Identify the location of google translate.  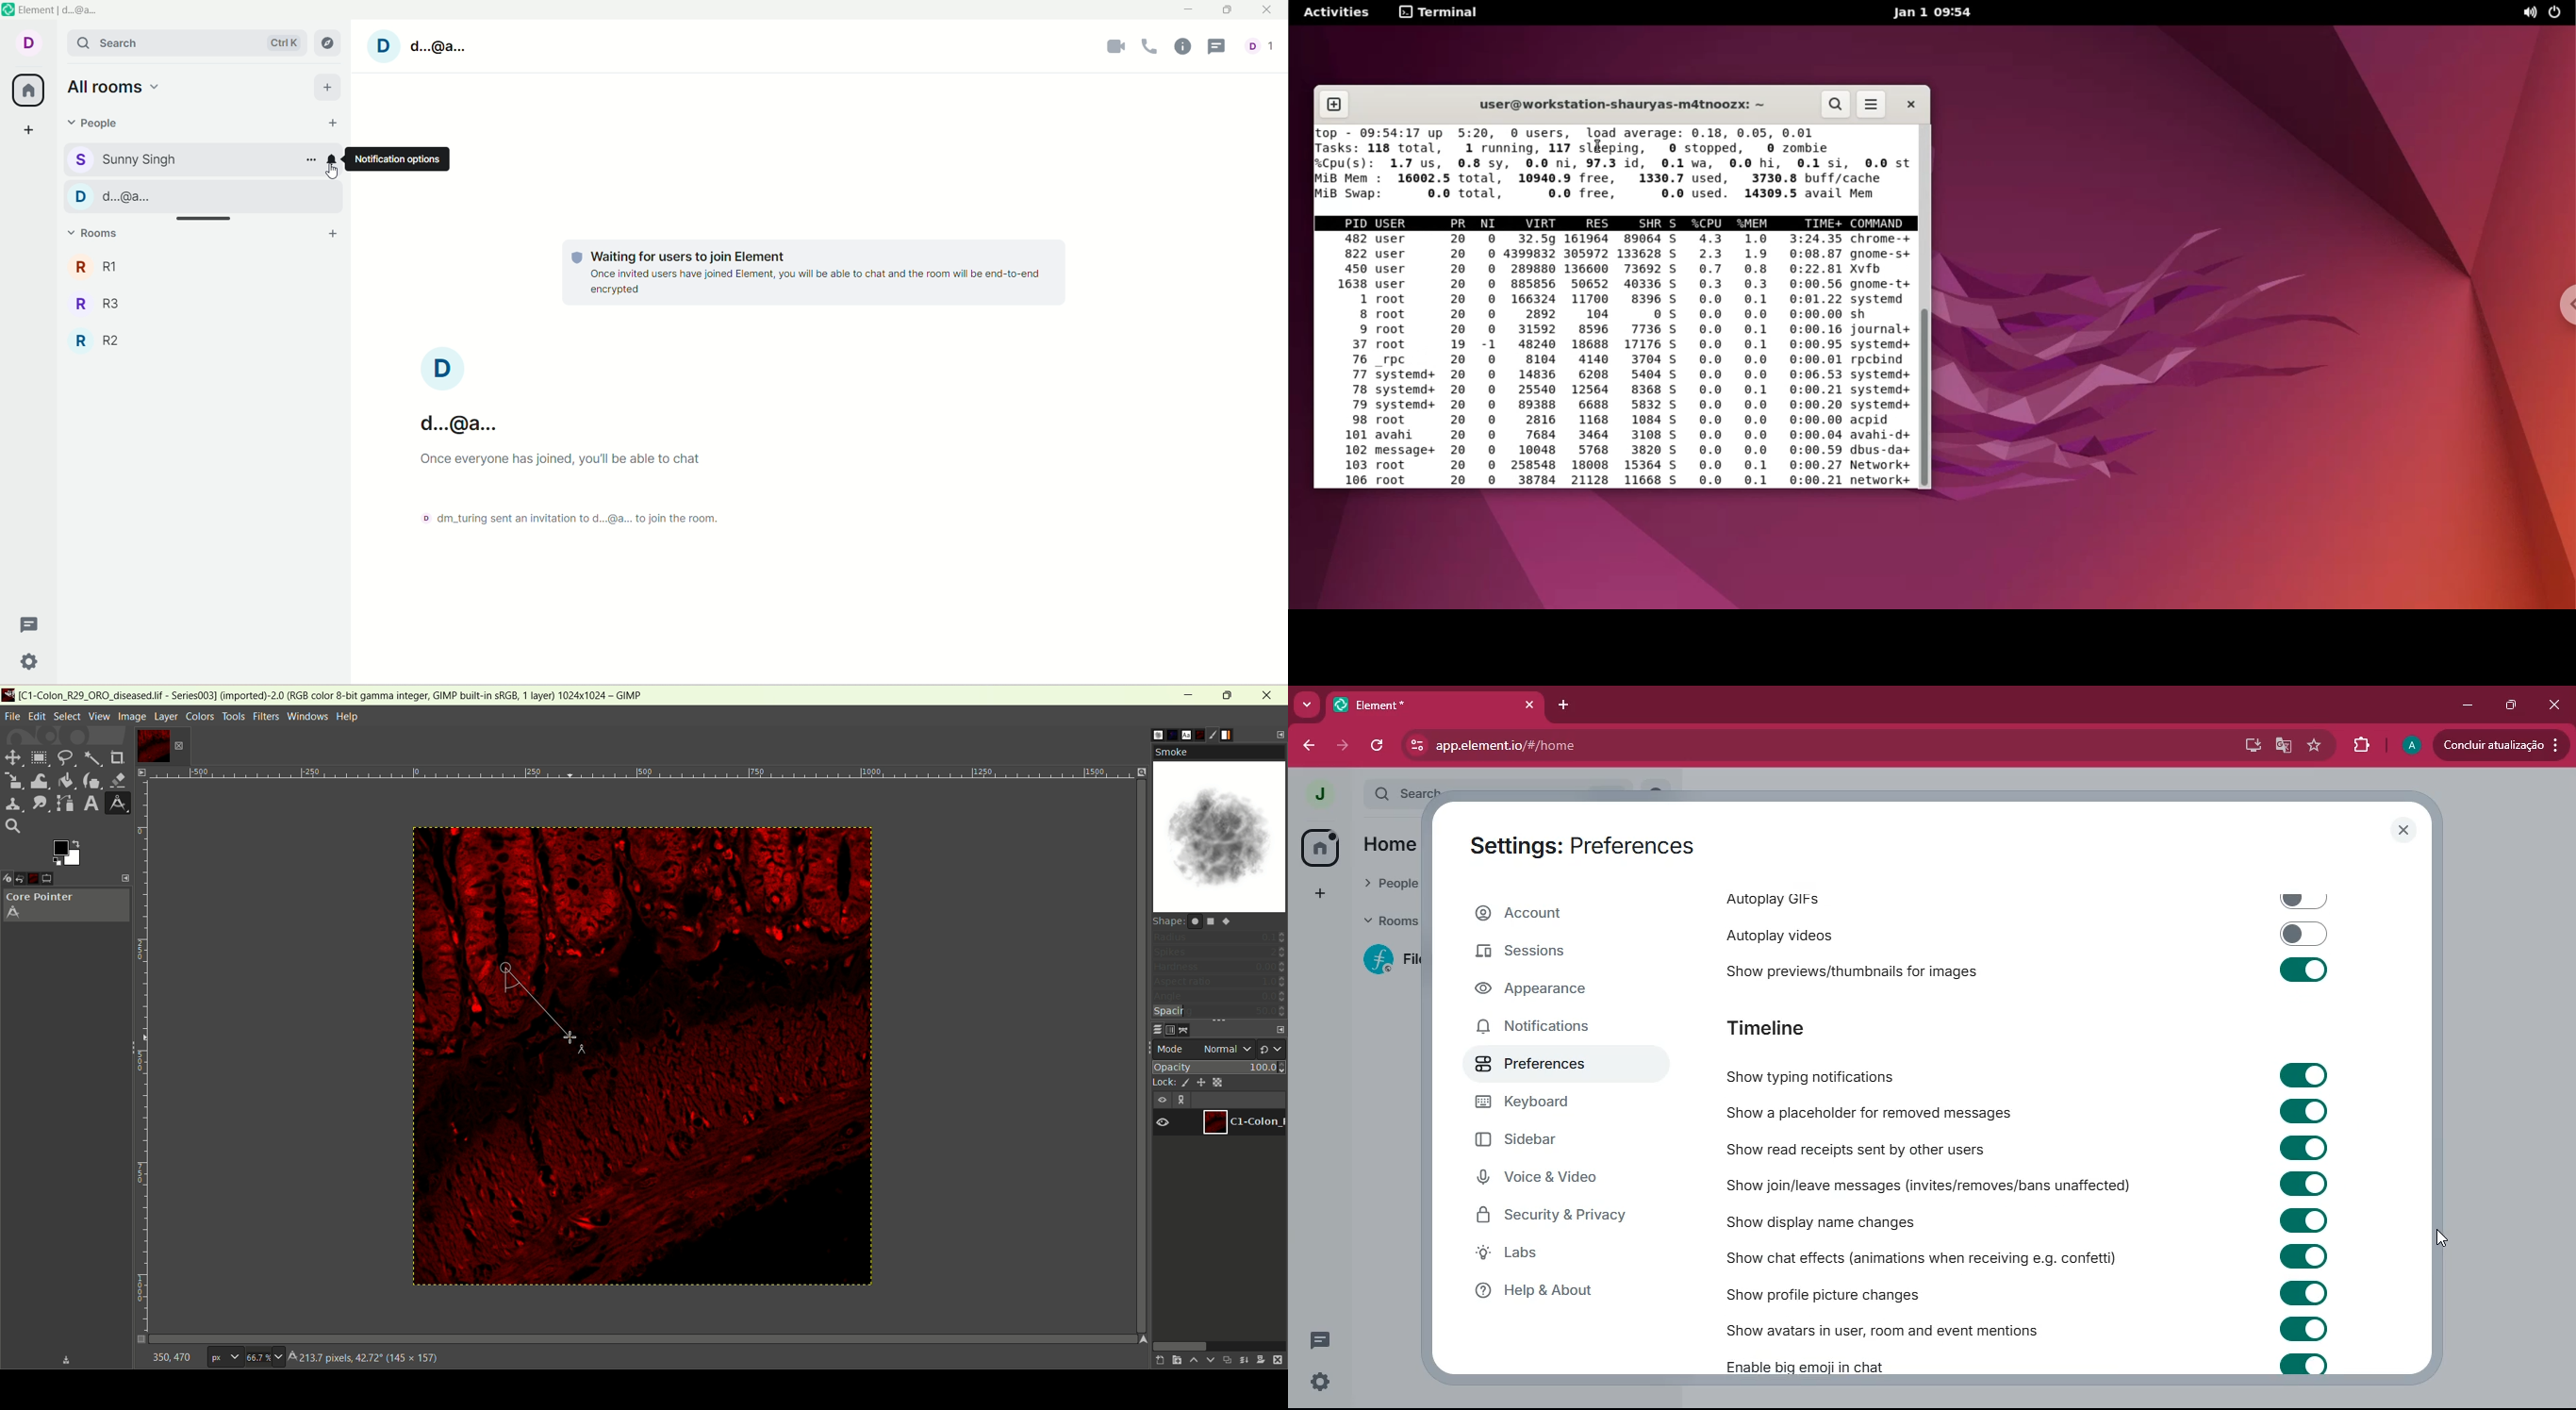
(2282, 745).